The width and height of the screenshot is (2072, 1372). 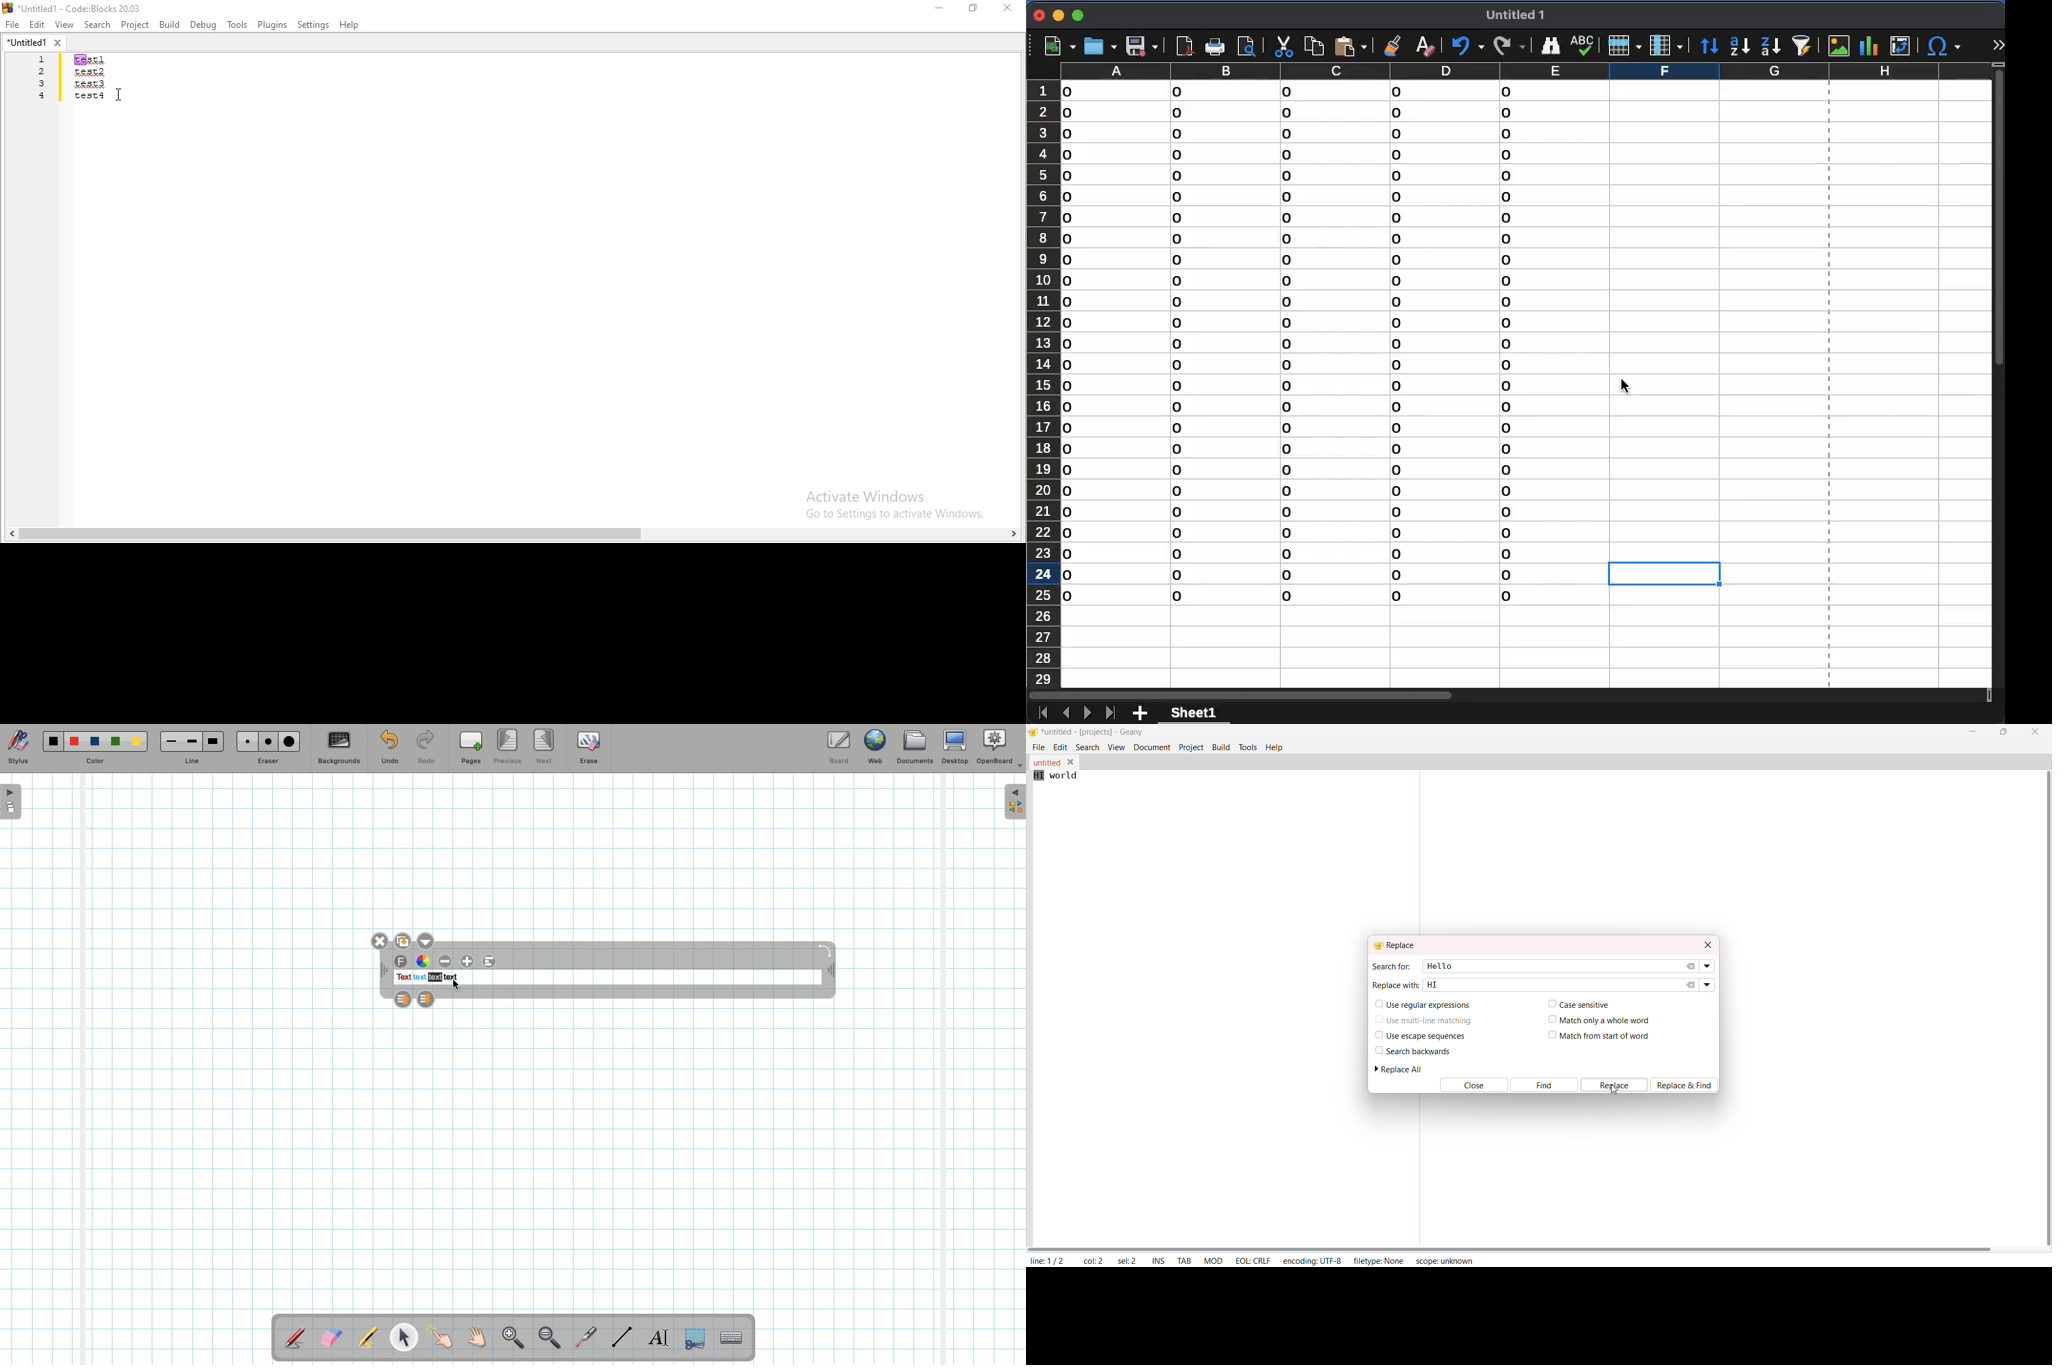 What do you see at coordinates (1196, 712) in the screenshot?
I see `sheet` at bounding box center [1196, 712].